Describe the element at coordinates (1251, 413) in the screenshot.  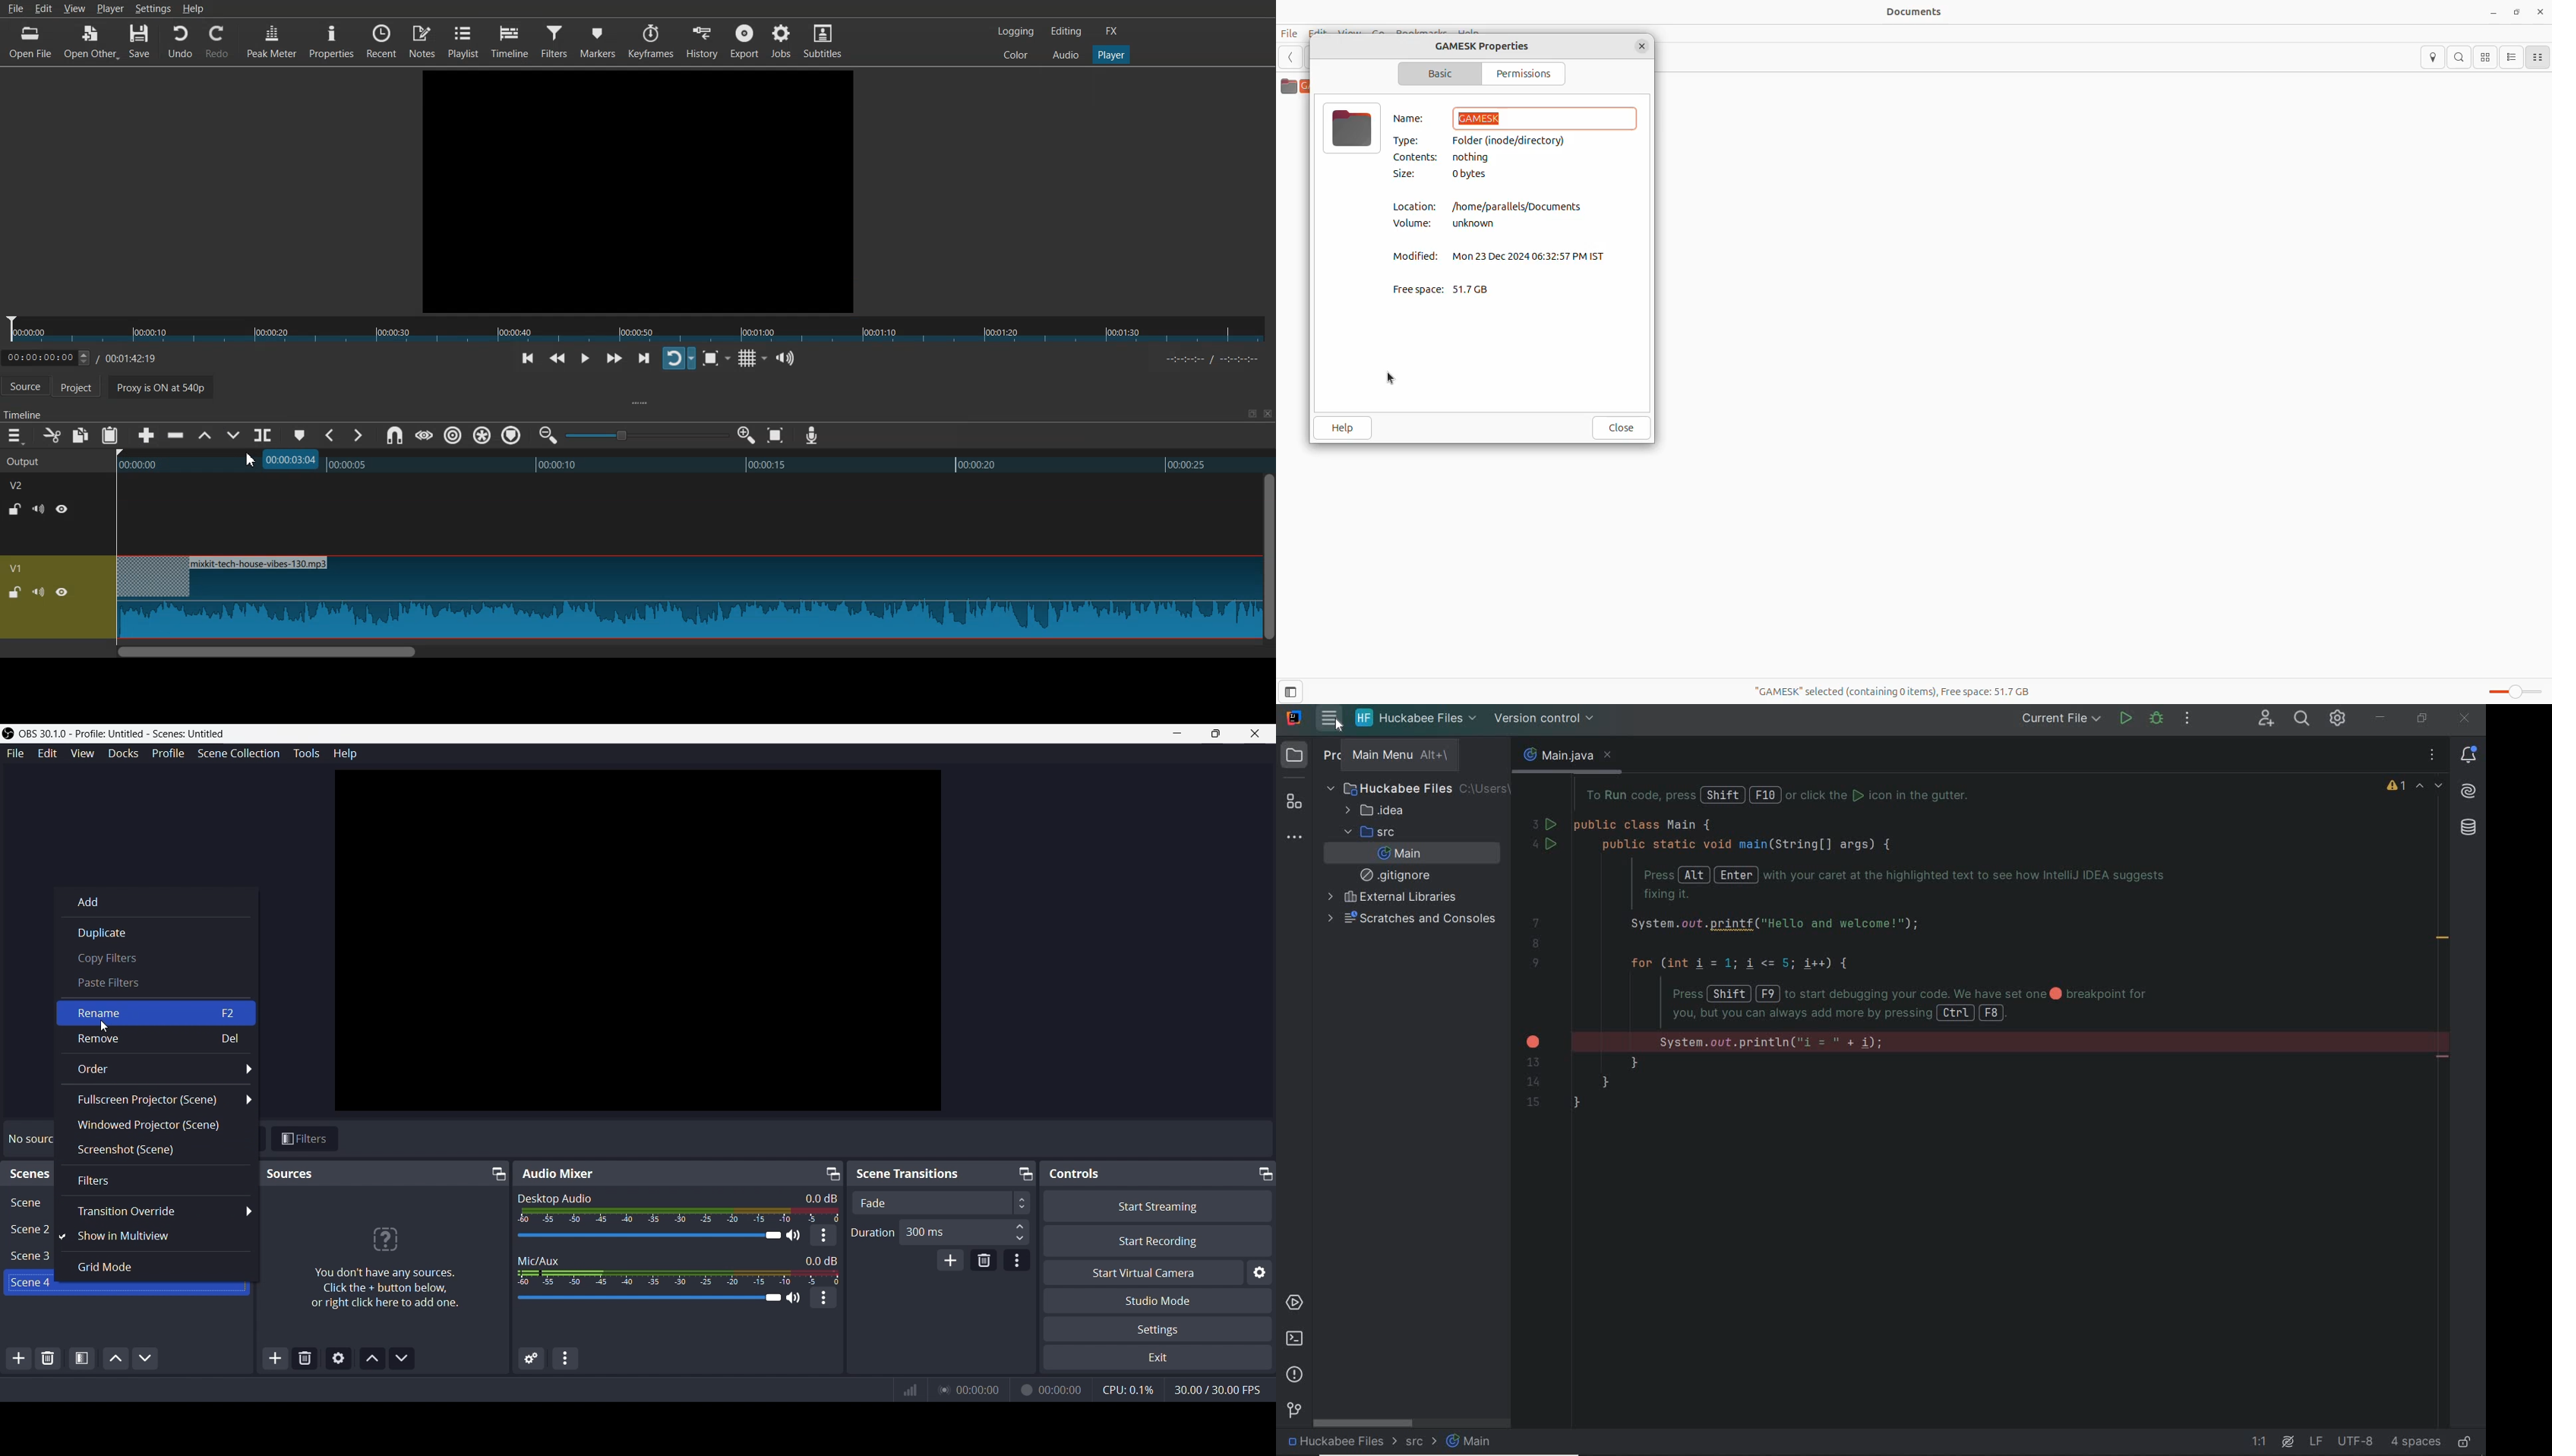
I see `Maximize` at that location.